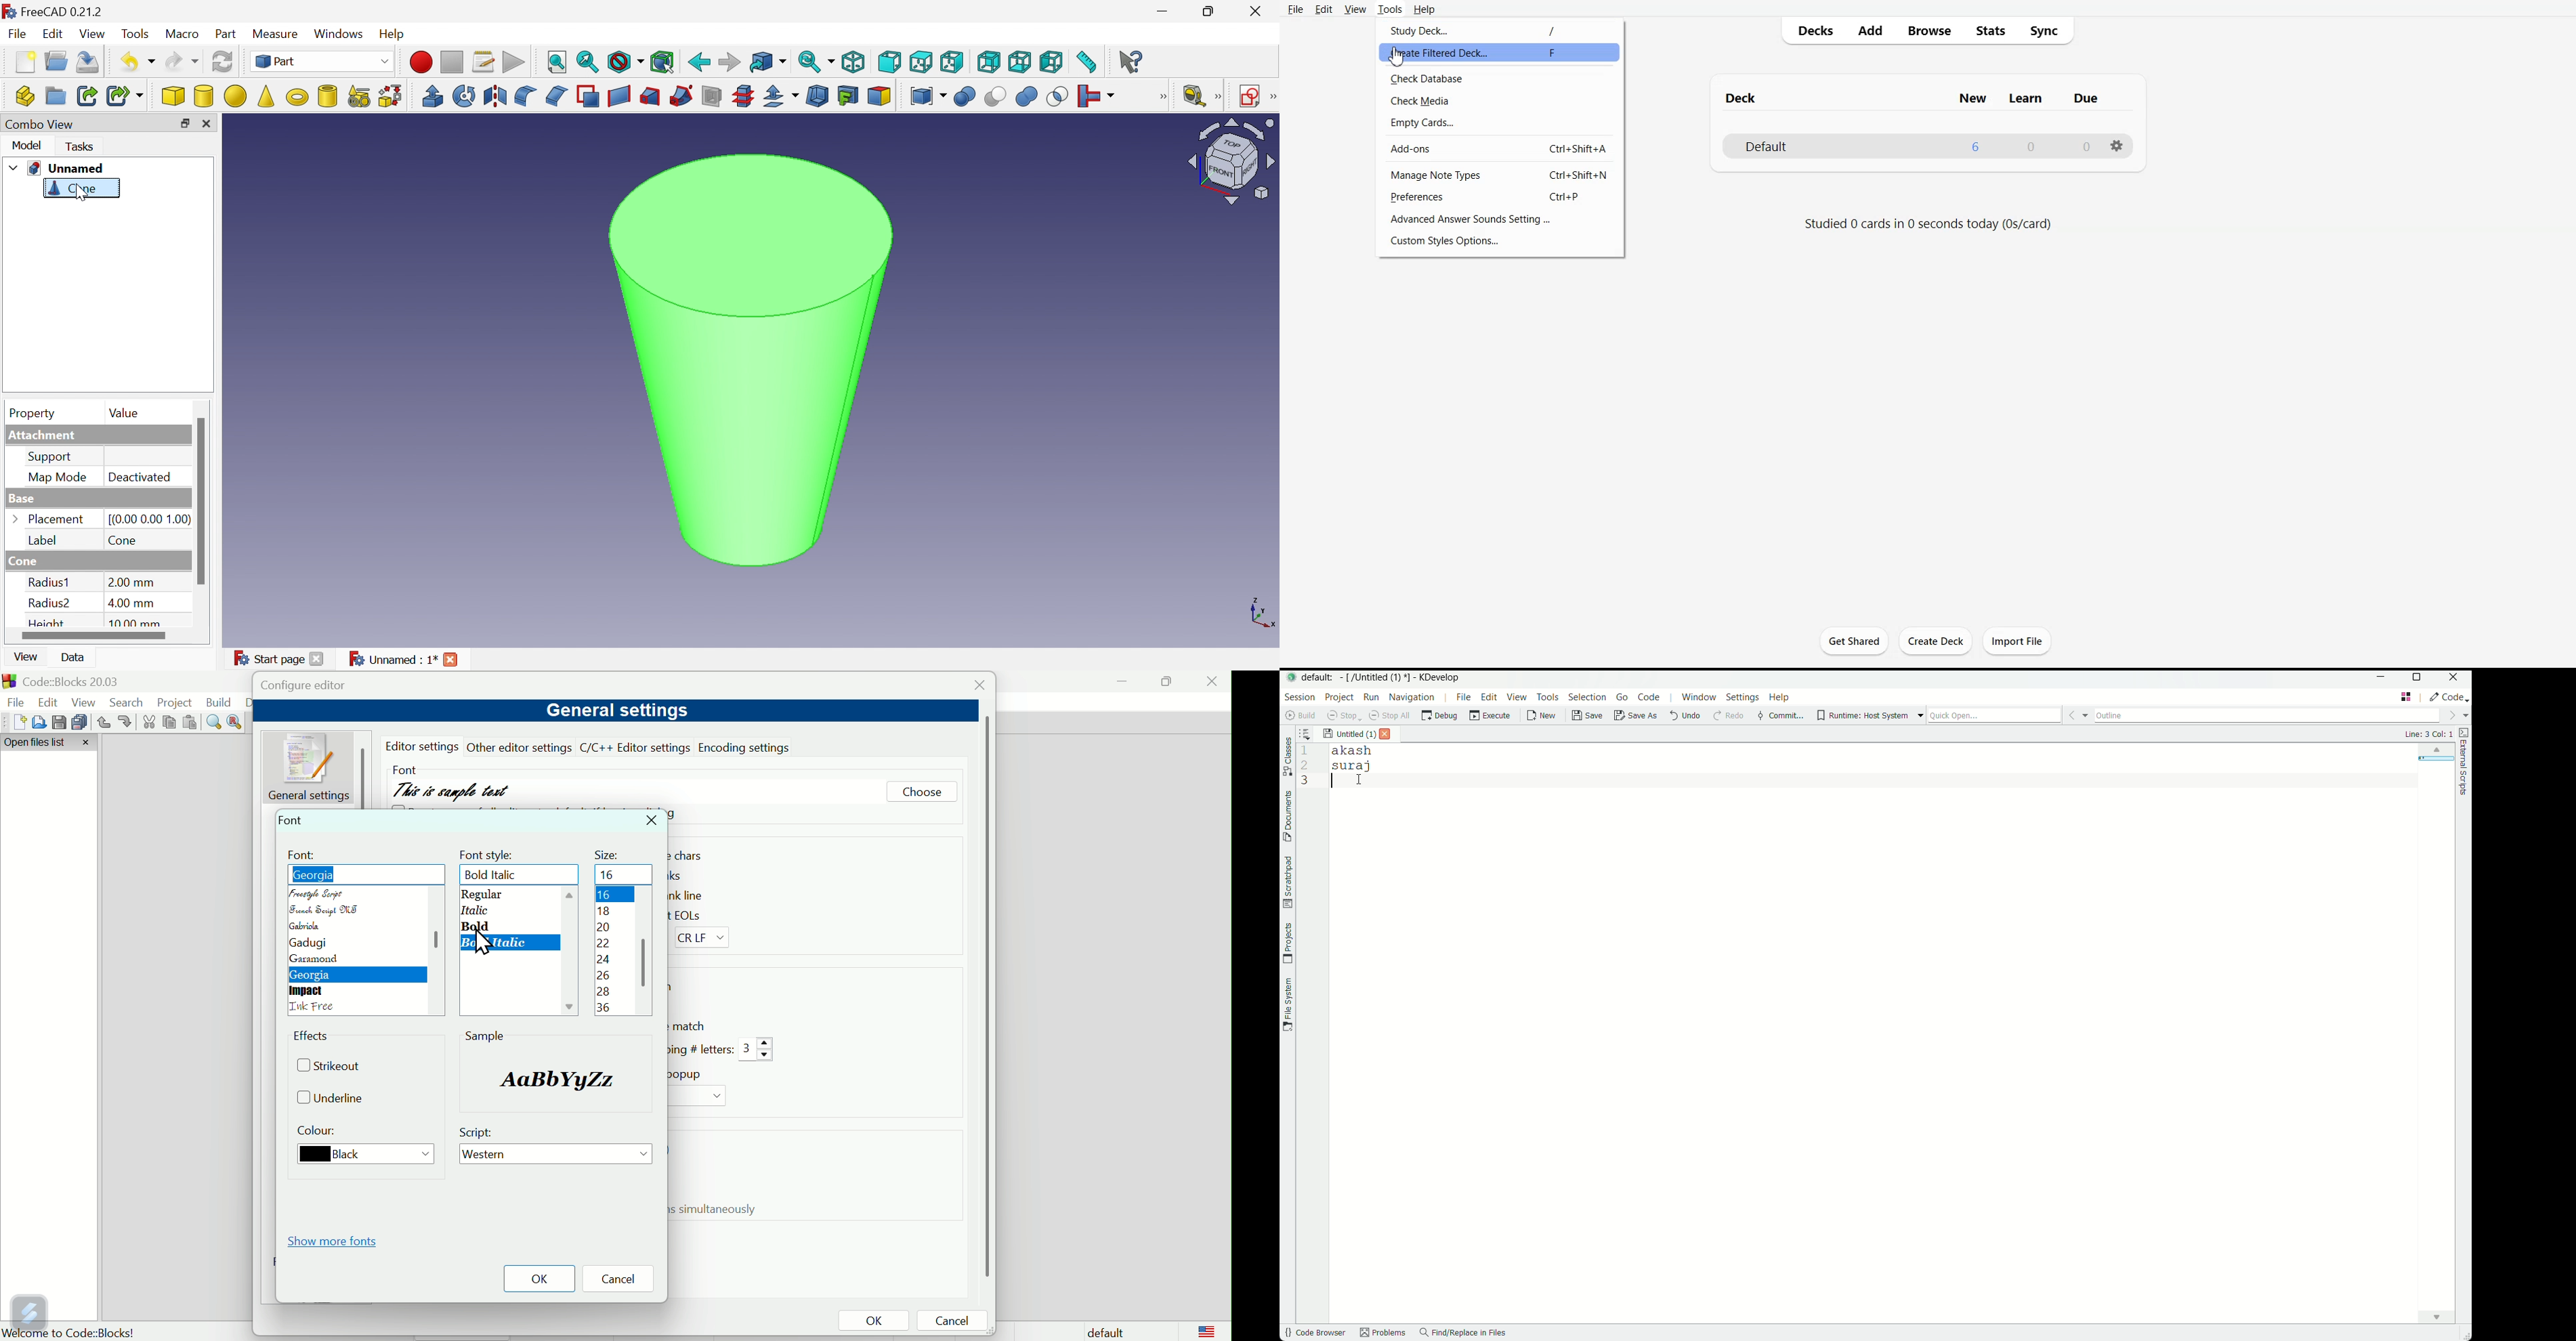 This screenshot has width=2576, height=1344. Describe the element at coordinates (757, 1050) in the screenshot. I see `3` at that location.